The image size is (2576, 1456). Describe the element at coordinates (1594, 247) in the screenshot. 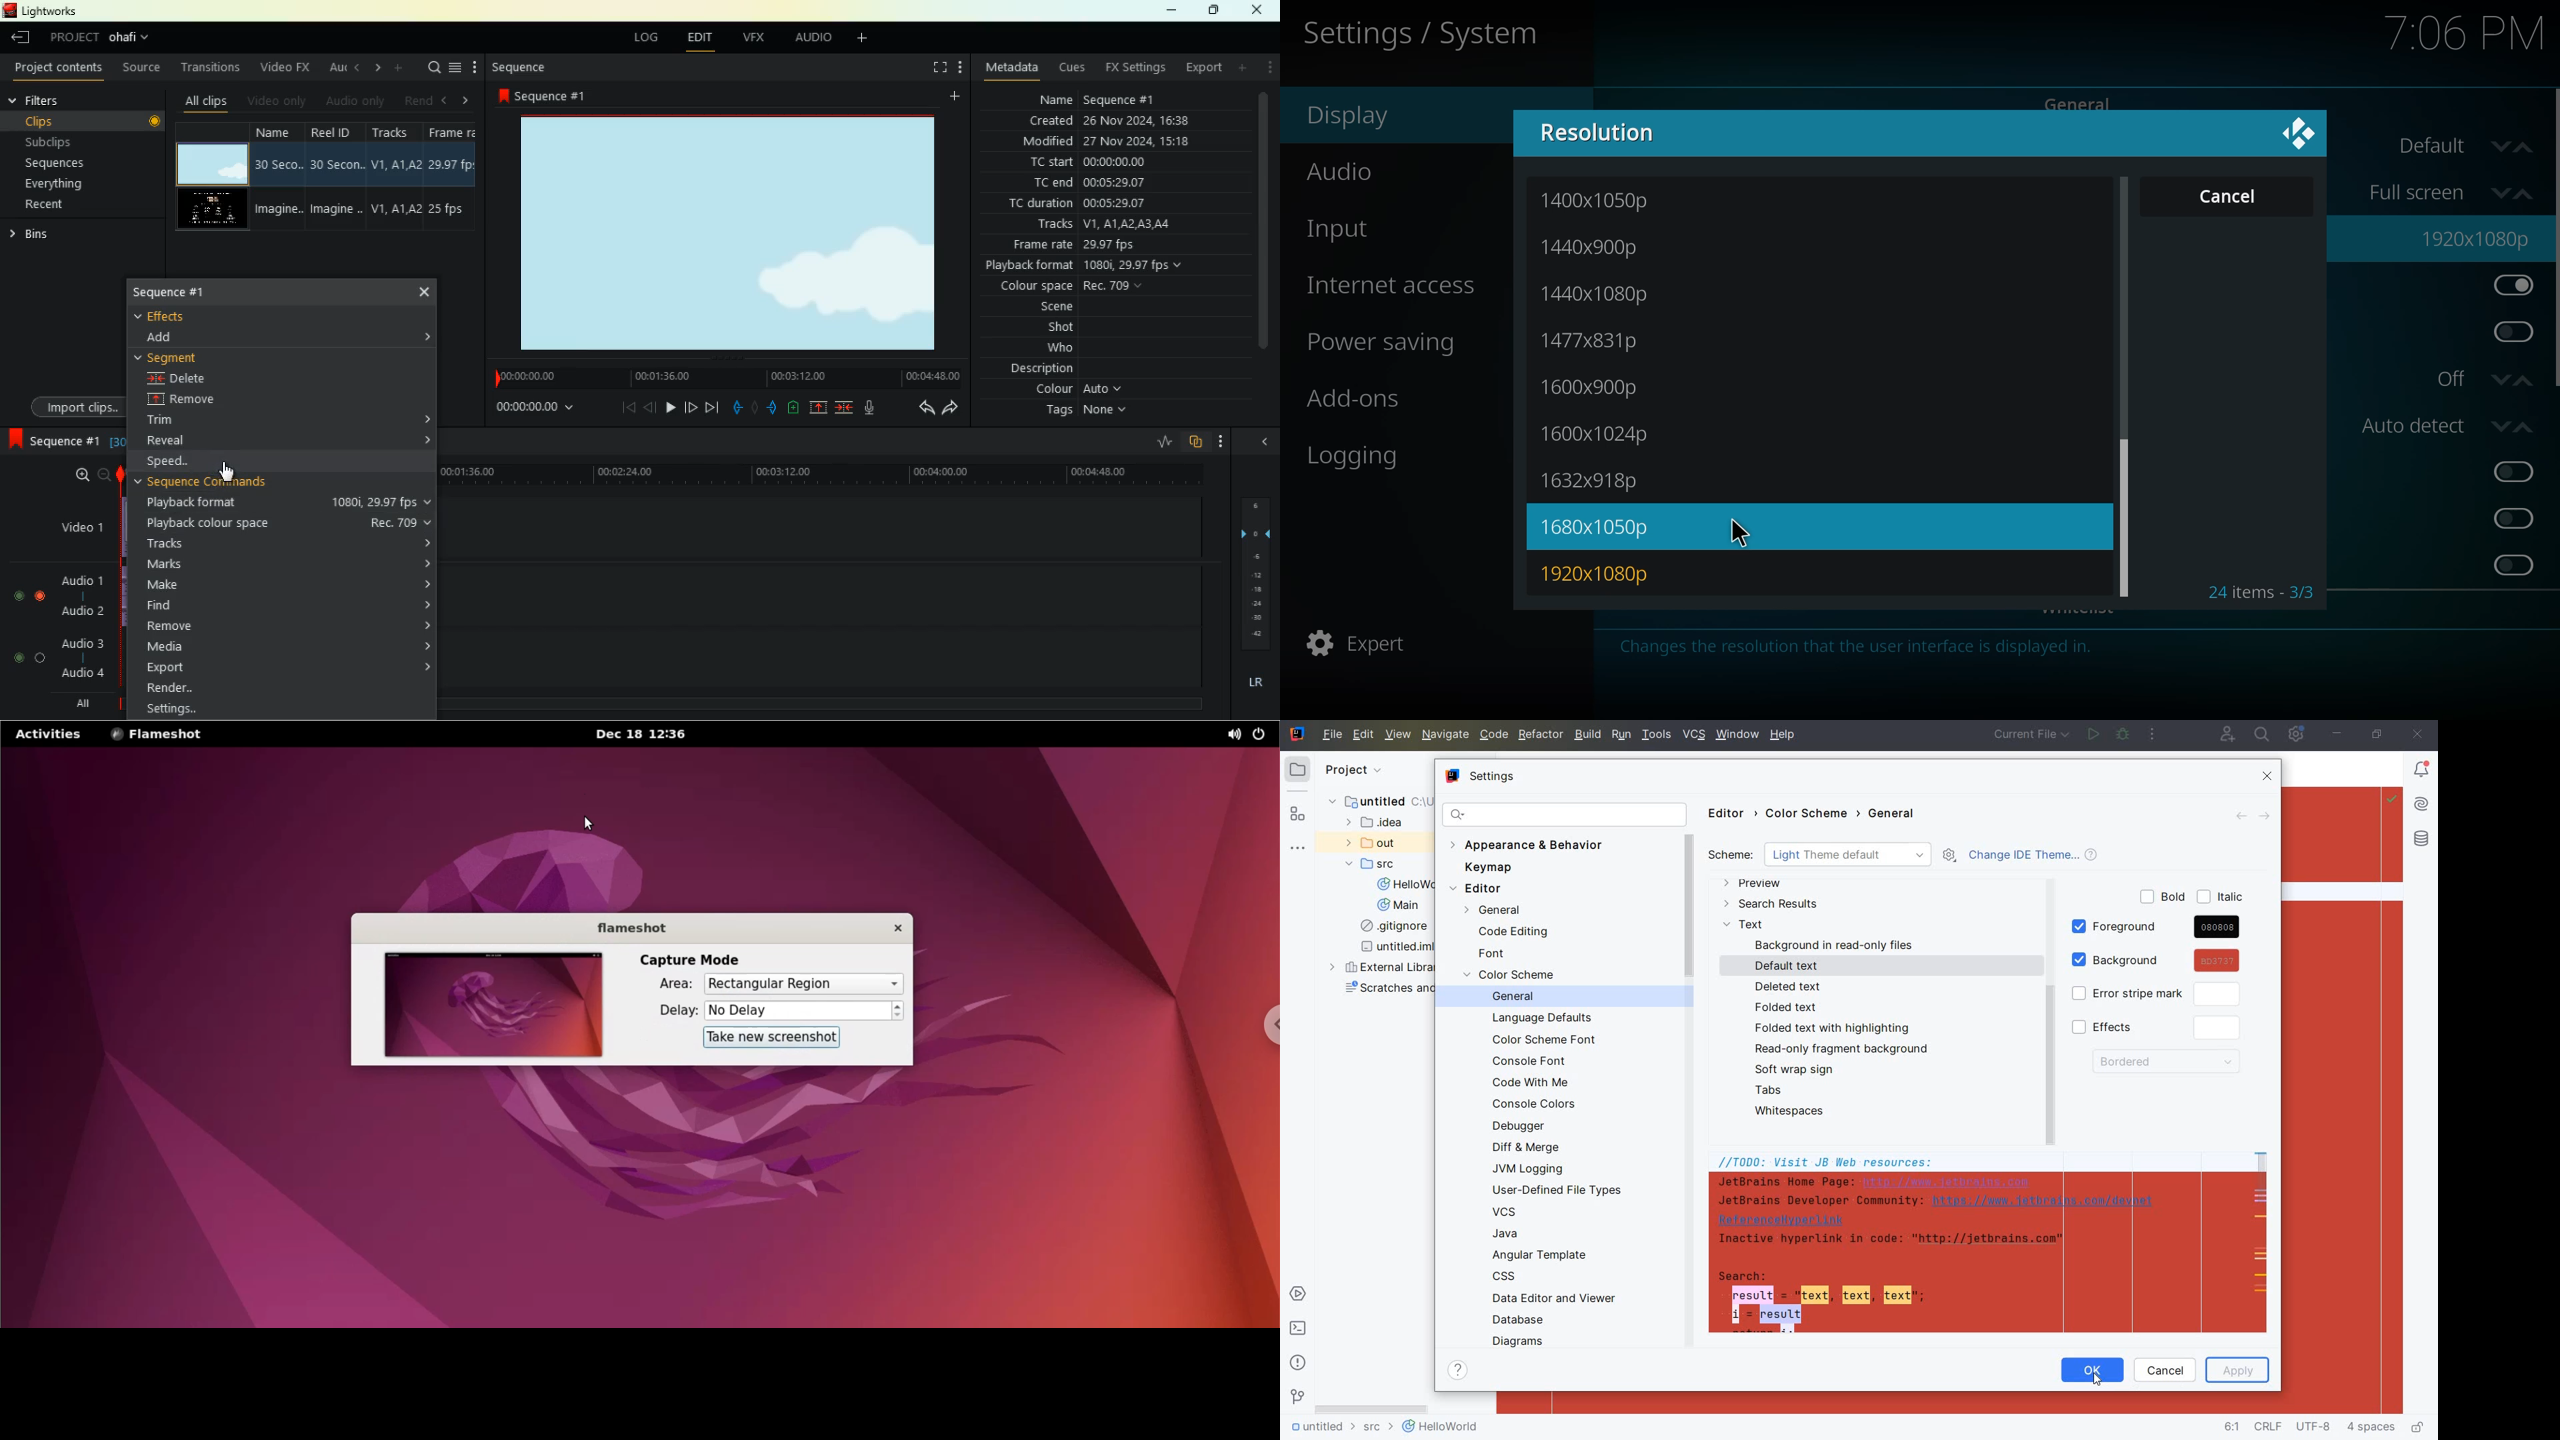

I see `1440` at that location.